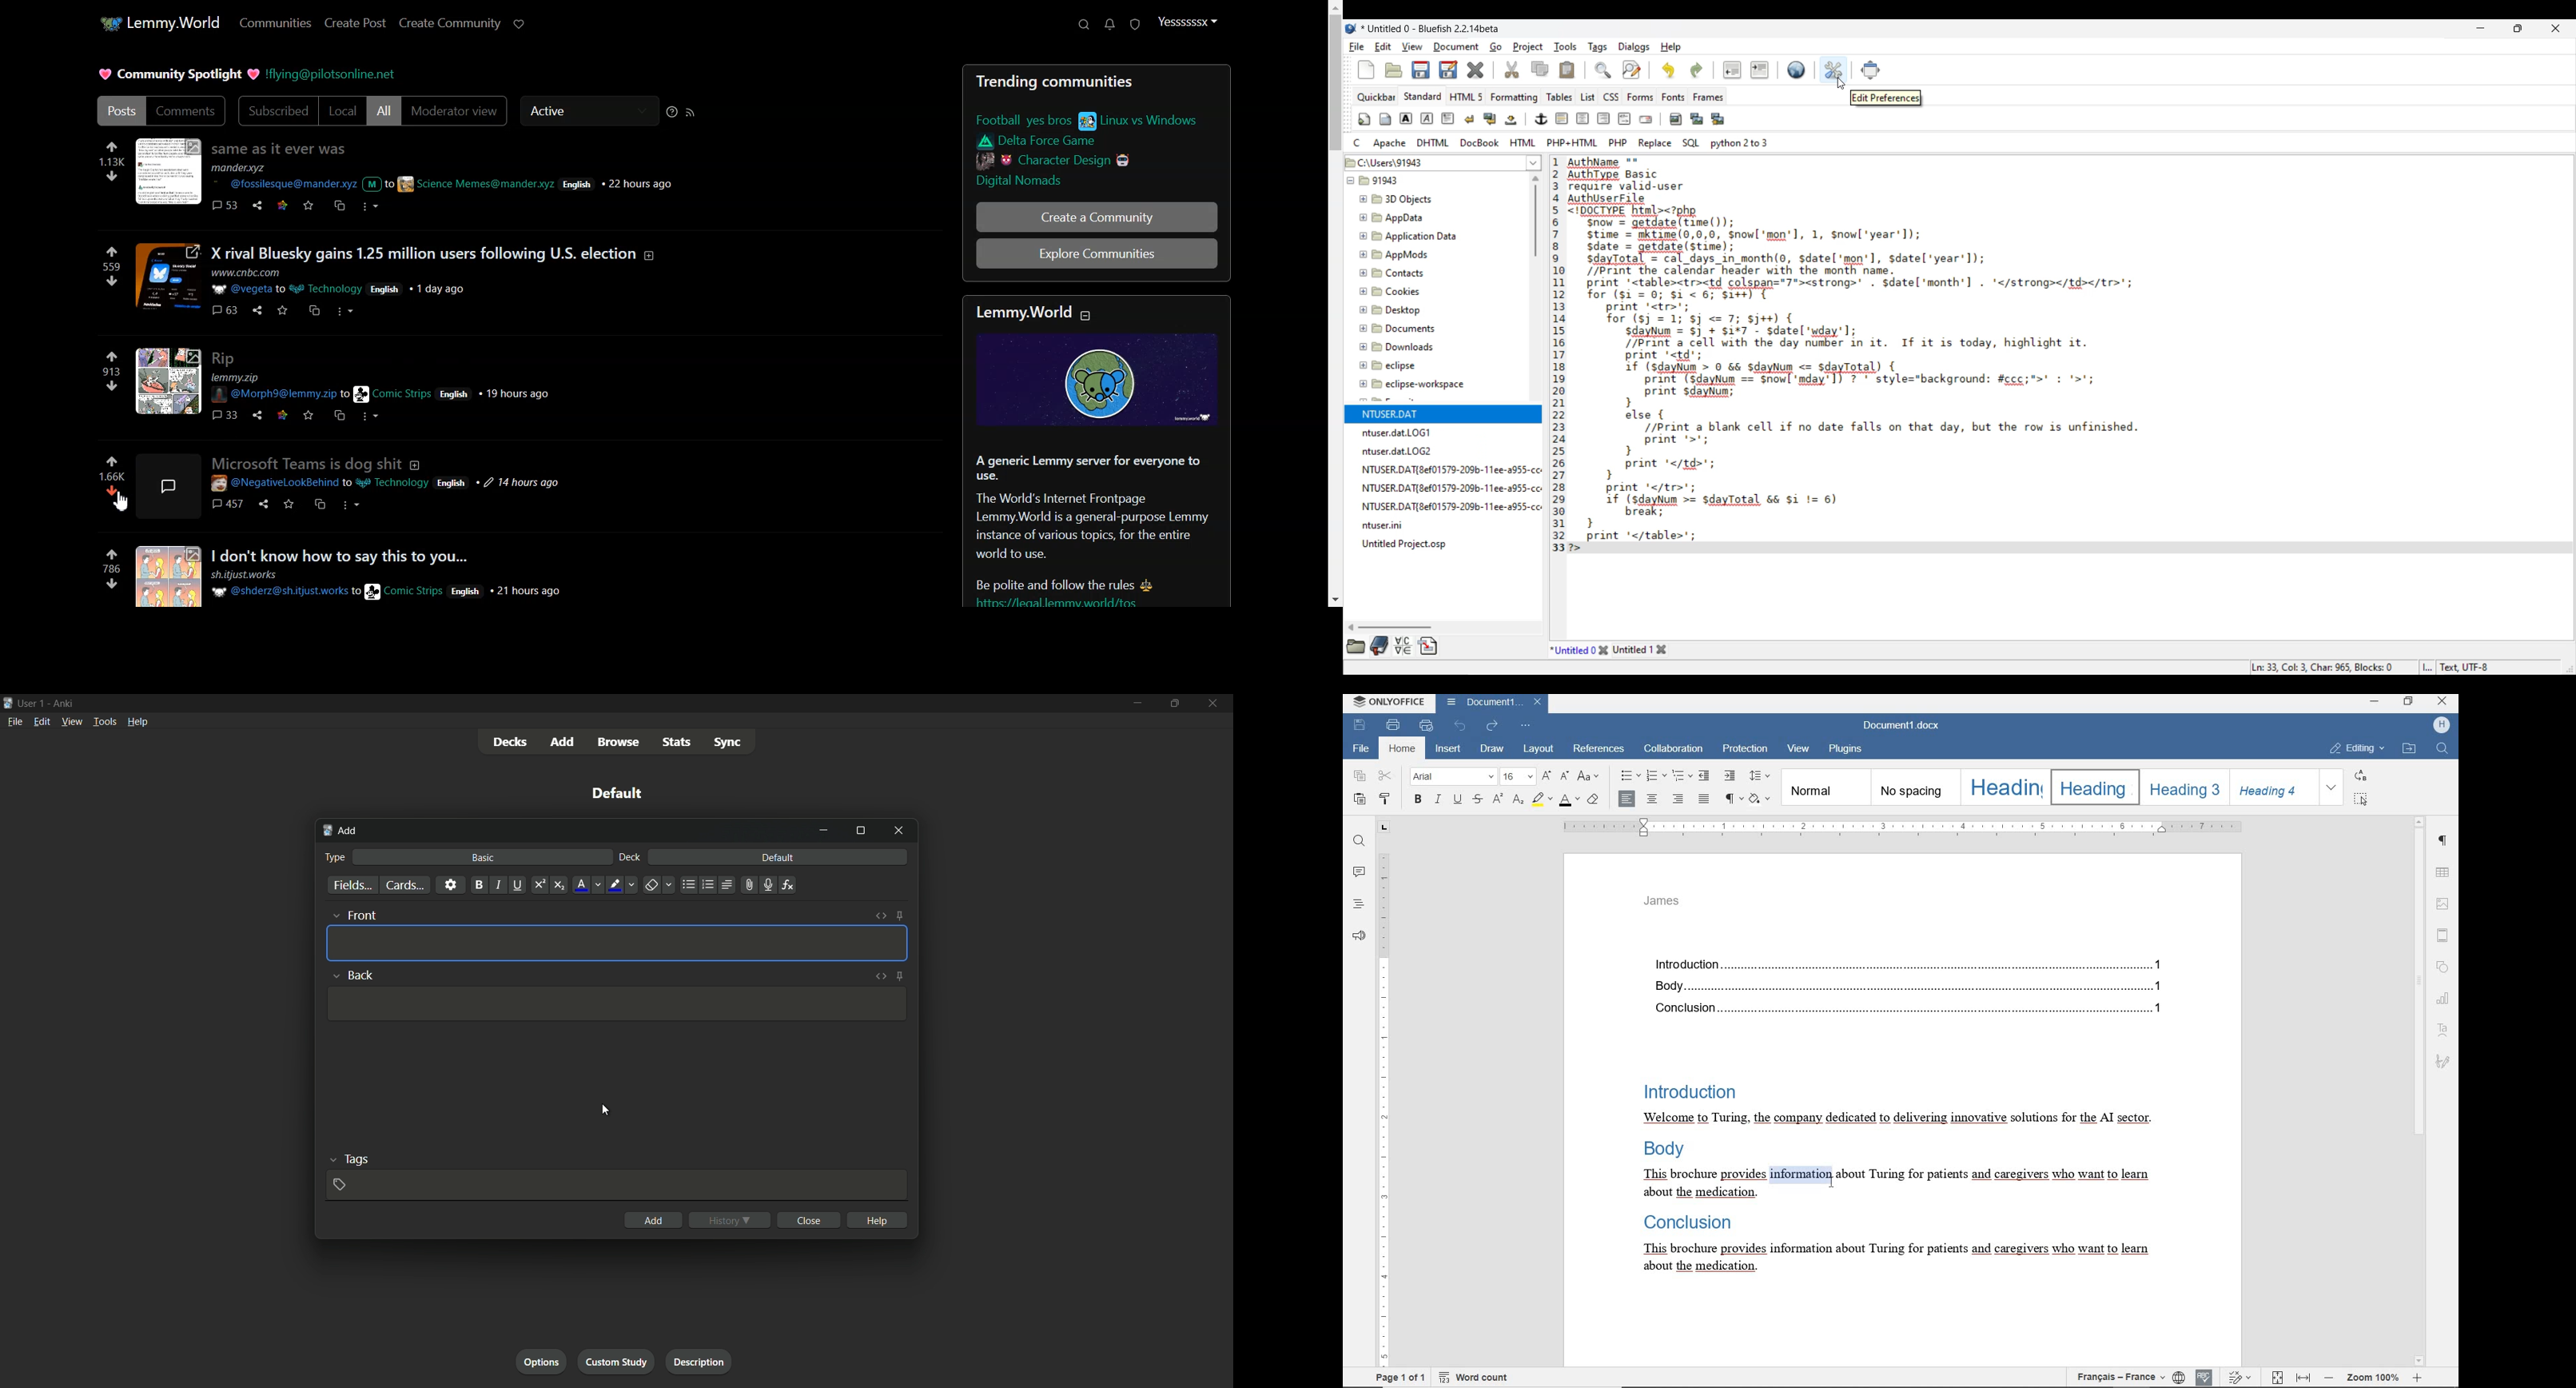 This screenshot has height=1400, width=2576. I want to click on Software logo, so click(1351, 29).